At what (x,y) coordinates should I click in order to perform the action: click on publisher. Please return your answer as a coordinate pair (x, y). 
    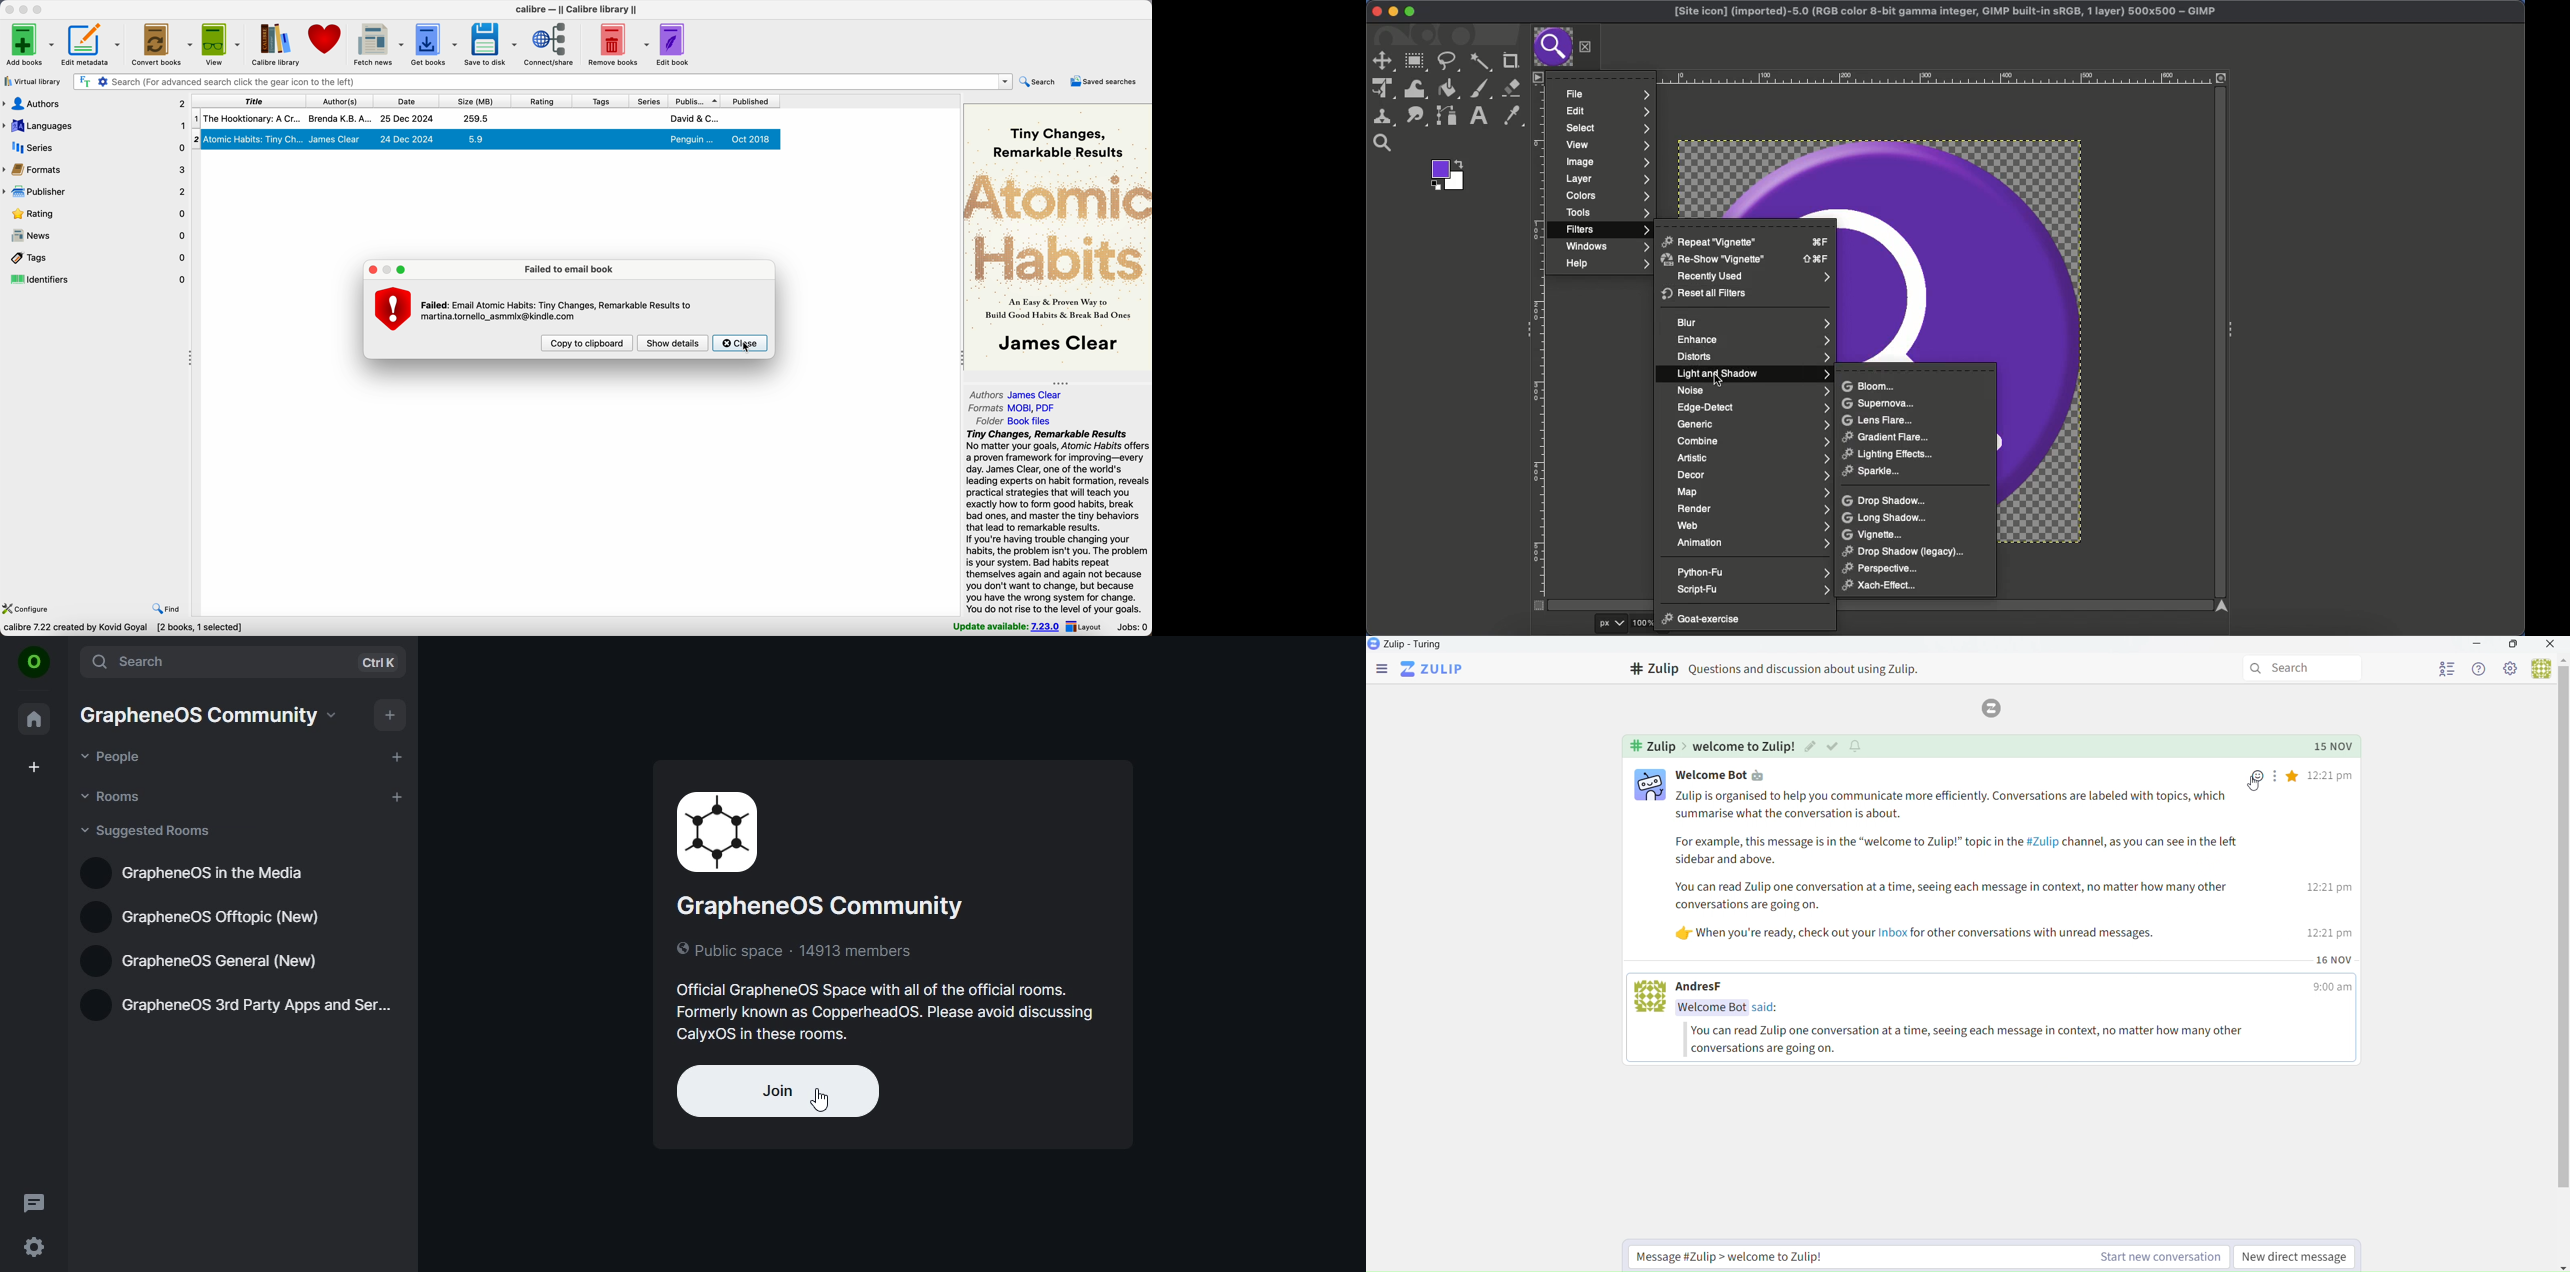
    Looking at the image, I should click on (94, 192).